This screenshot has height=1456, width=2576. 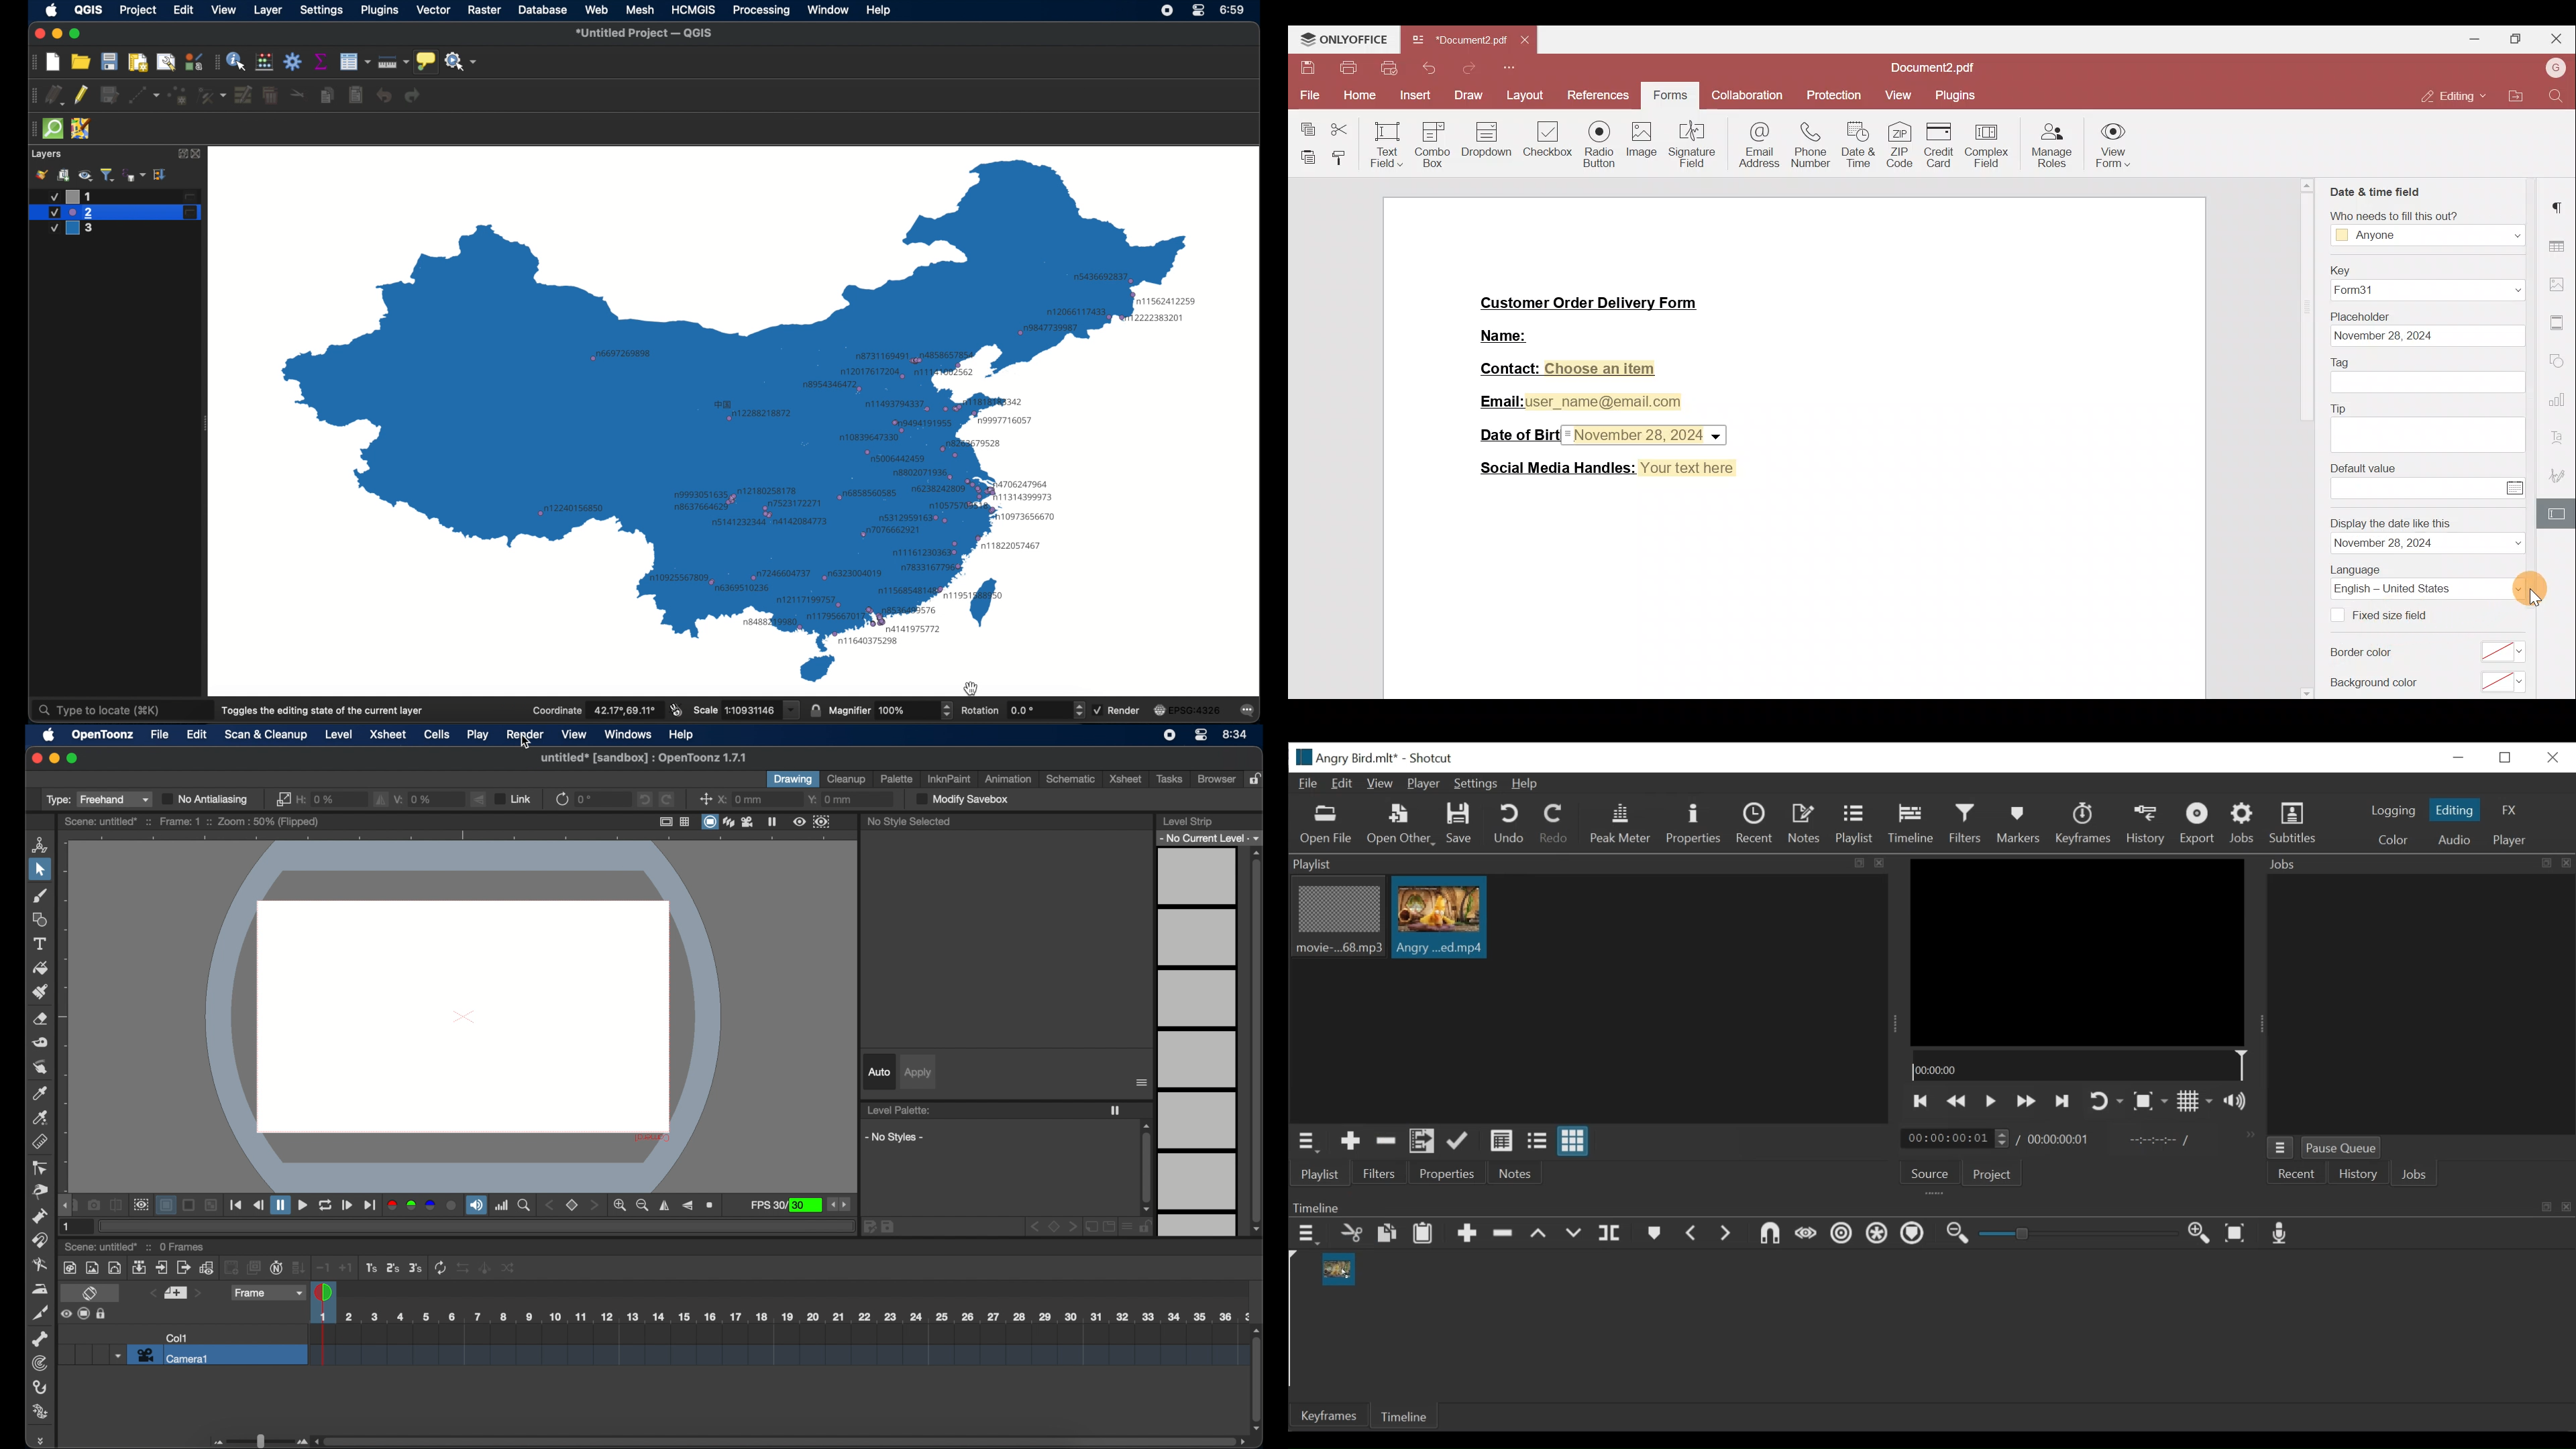 I want to click on Quick print, so click(x=1388, y=67).